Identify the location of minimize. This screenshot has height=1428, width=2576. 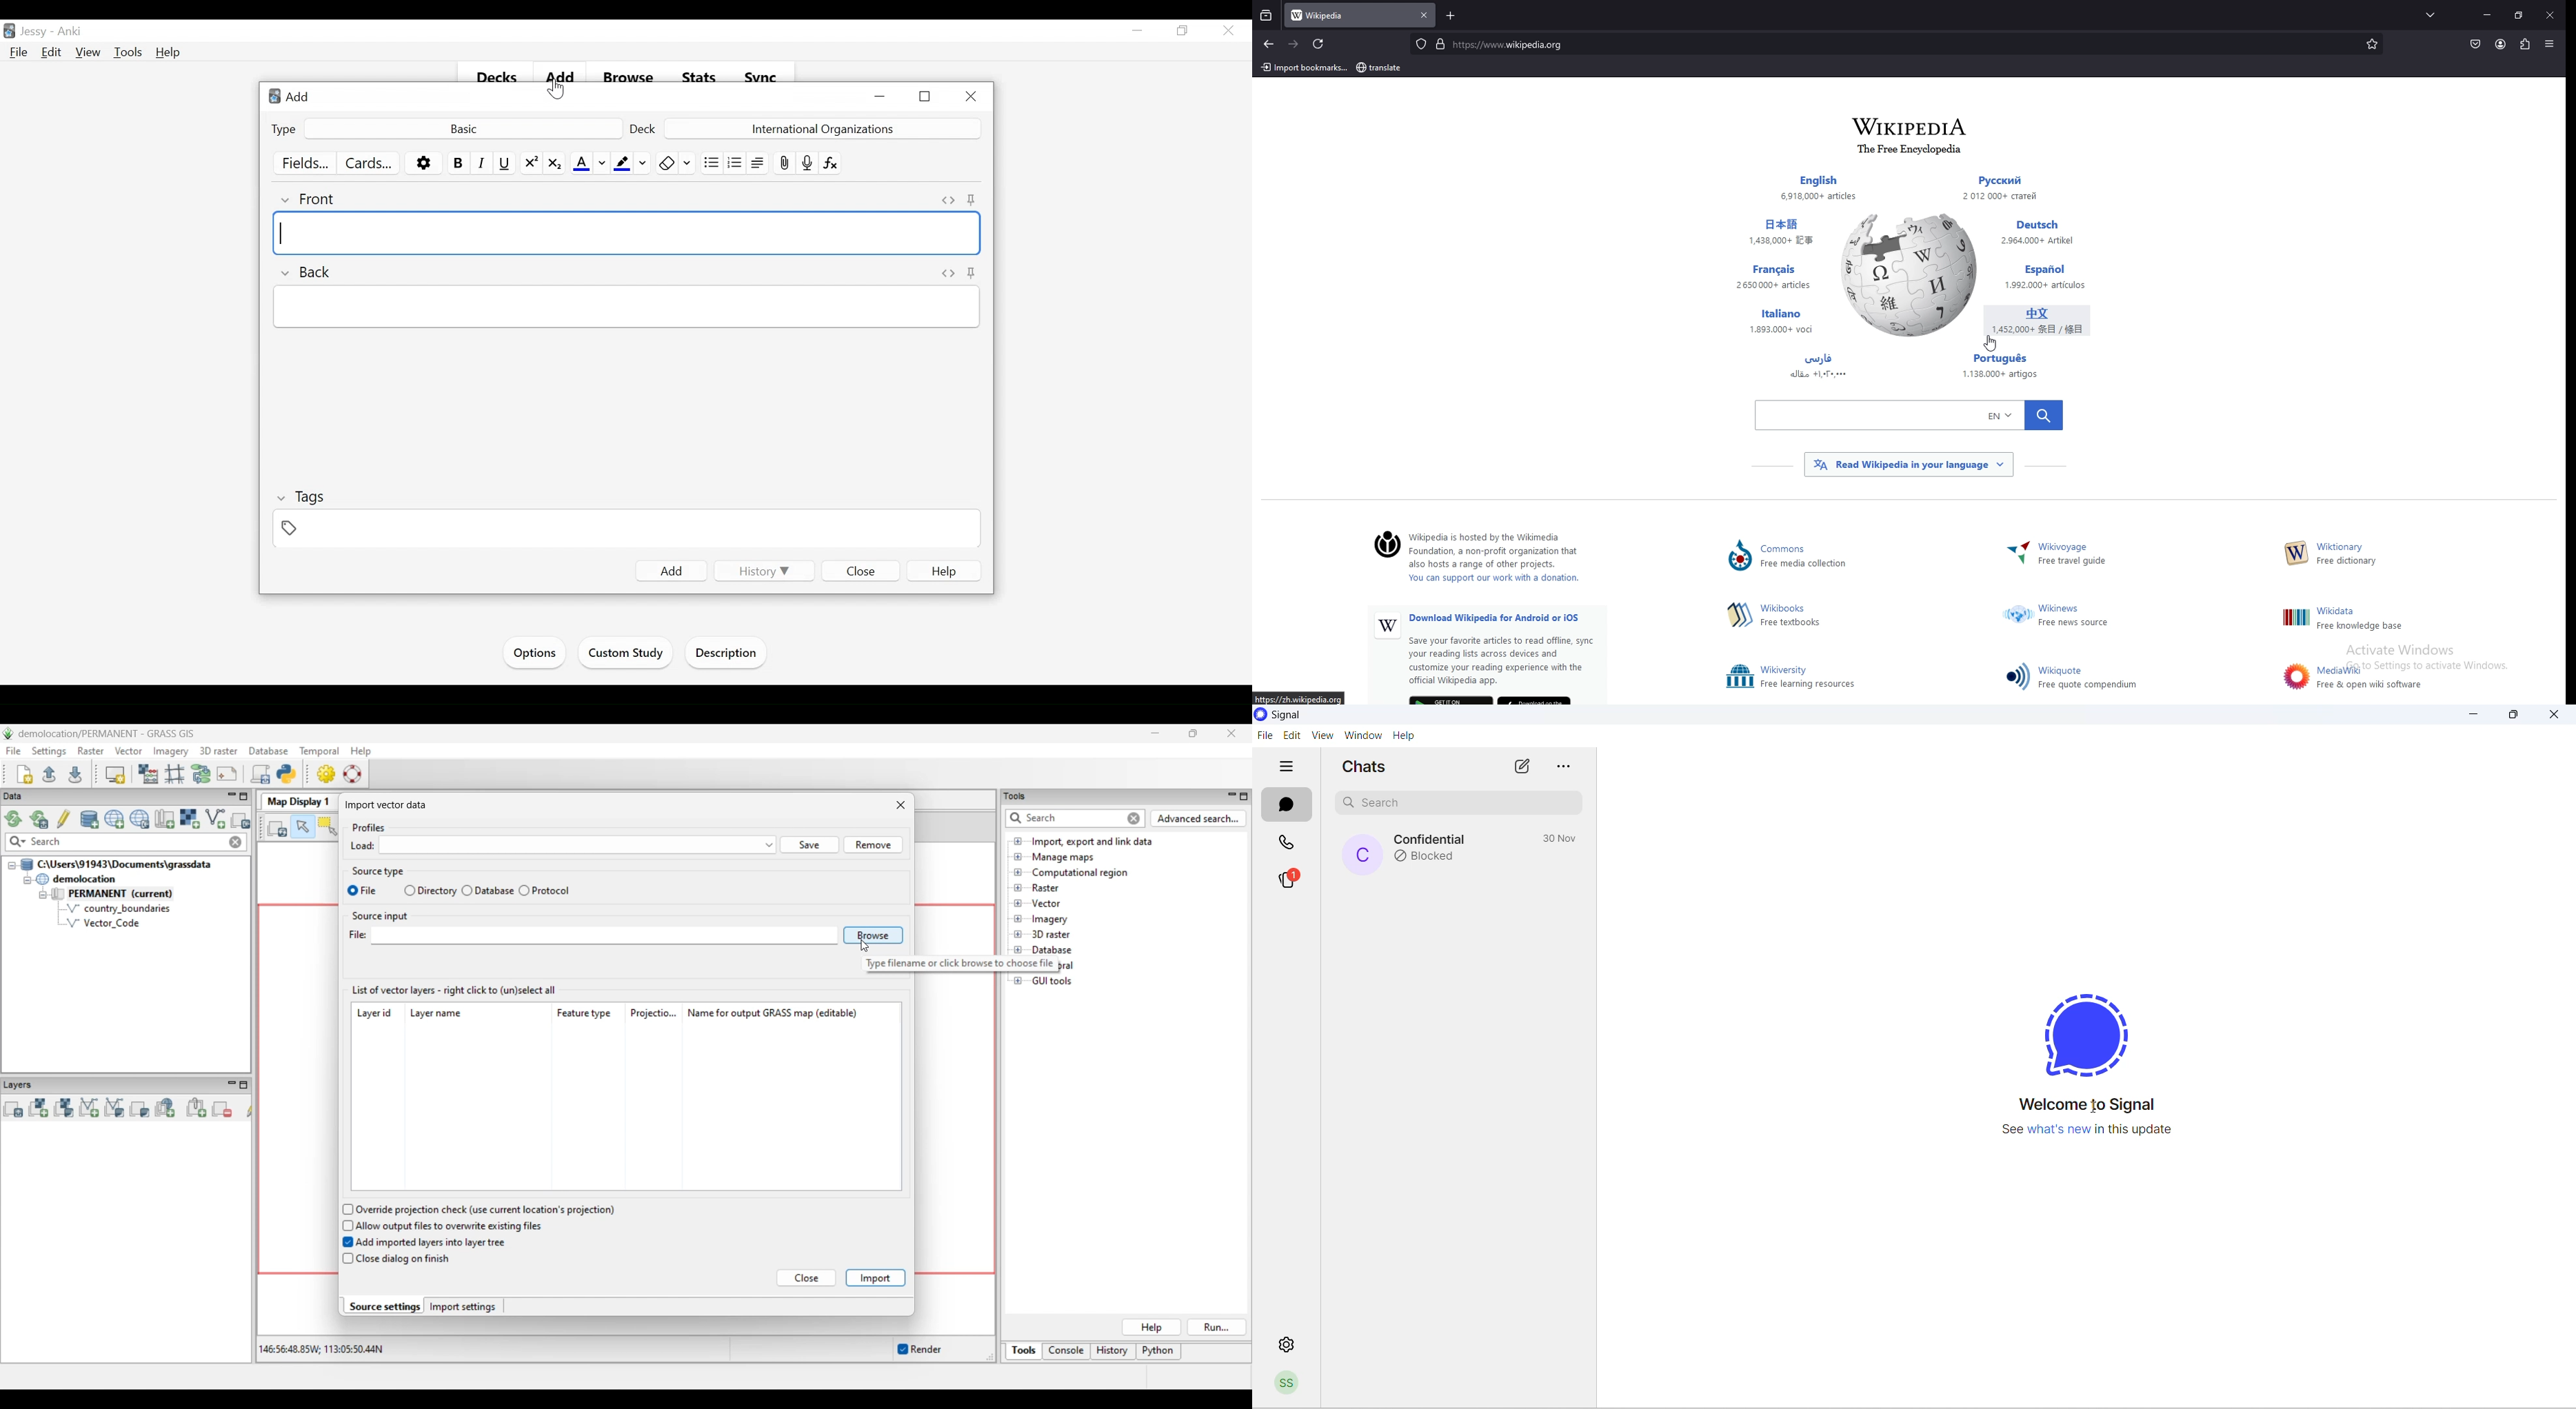
(1138, 31).